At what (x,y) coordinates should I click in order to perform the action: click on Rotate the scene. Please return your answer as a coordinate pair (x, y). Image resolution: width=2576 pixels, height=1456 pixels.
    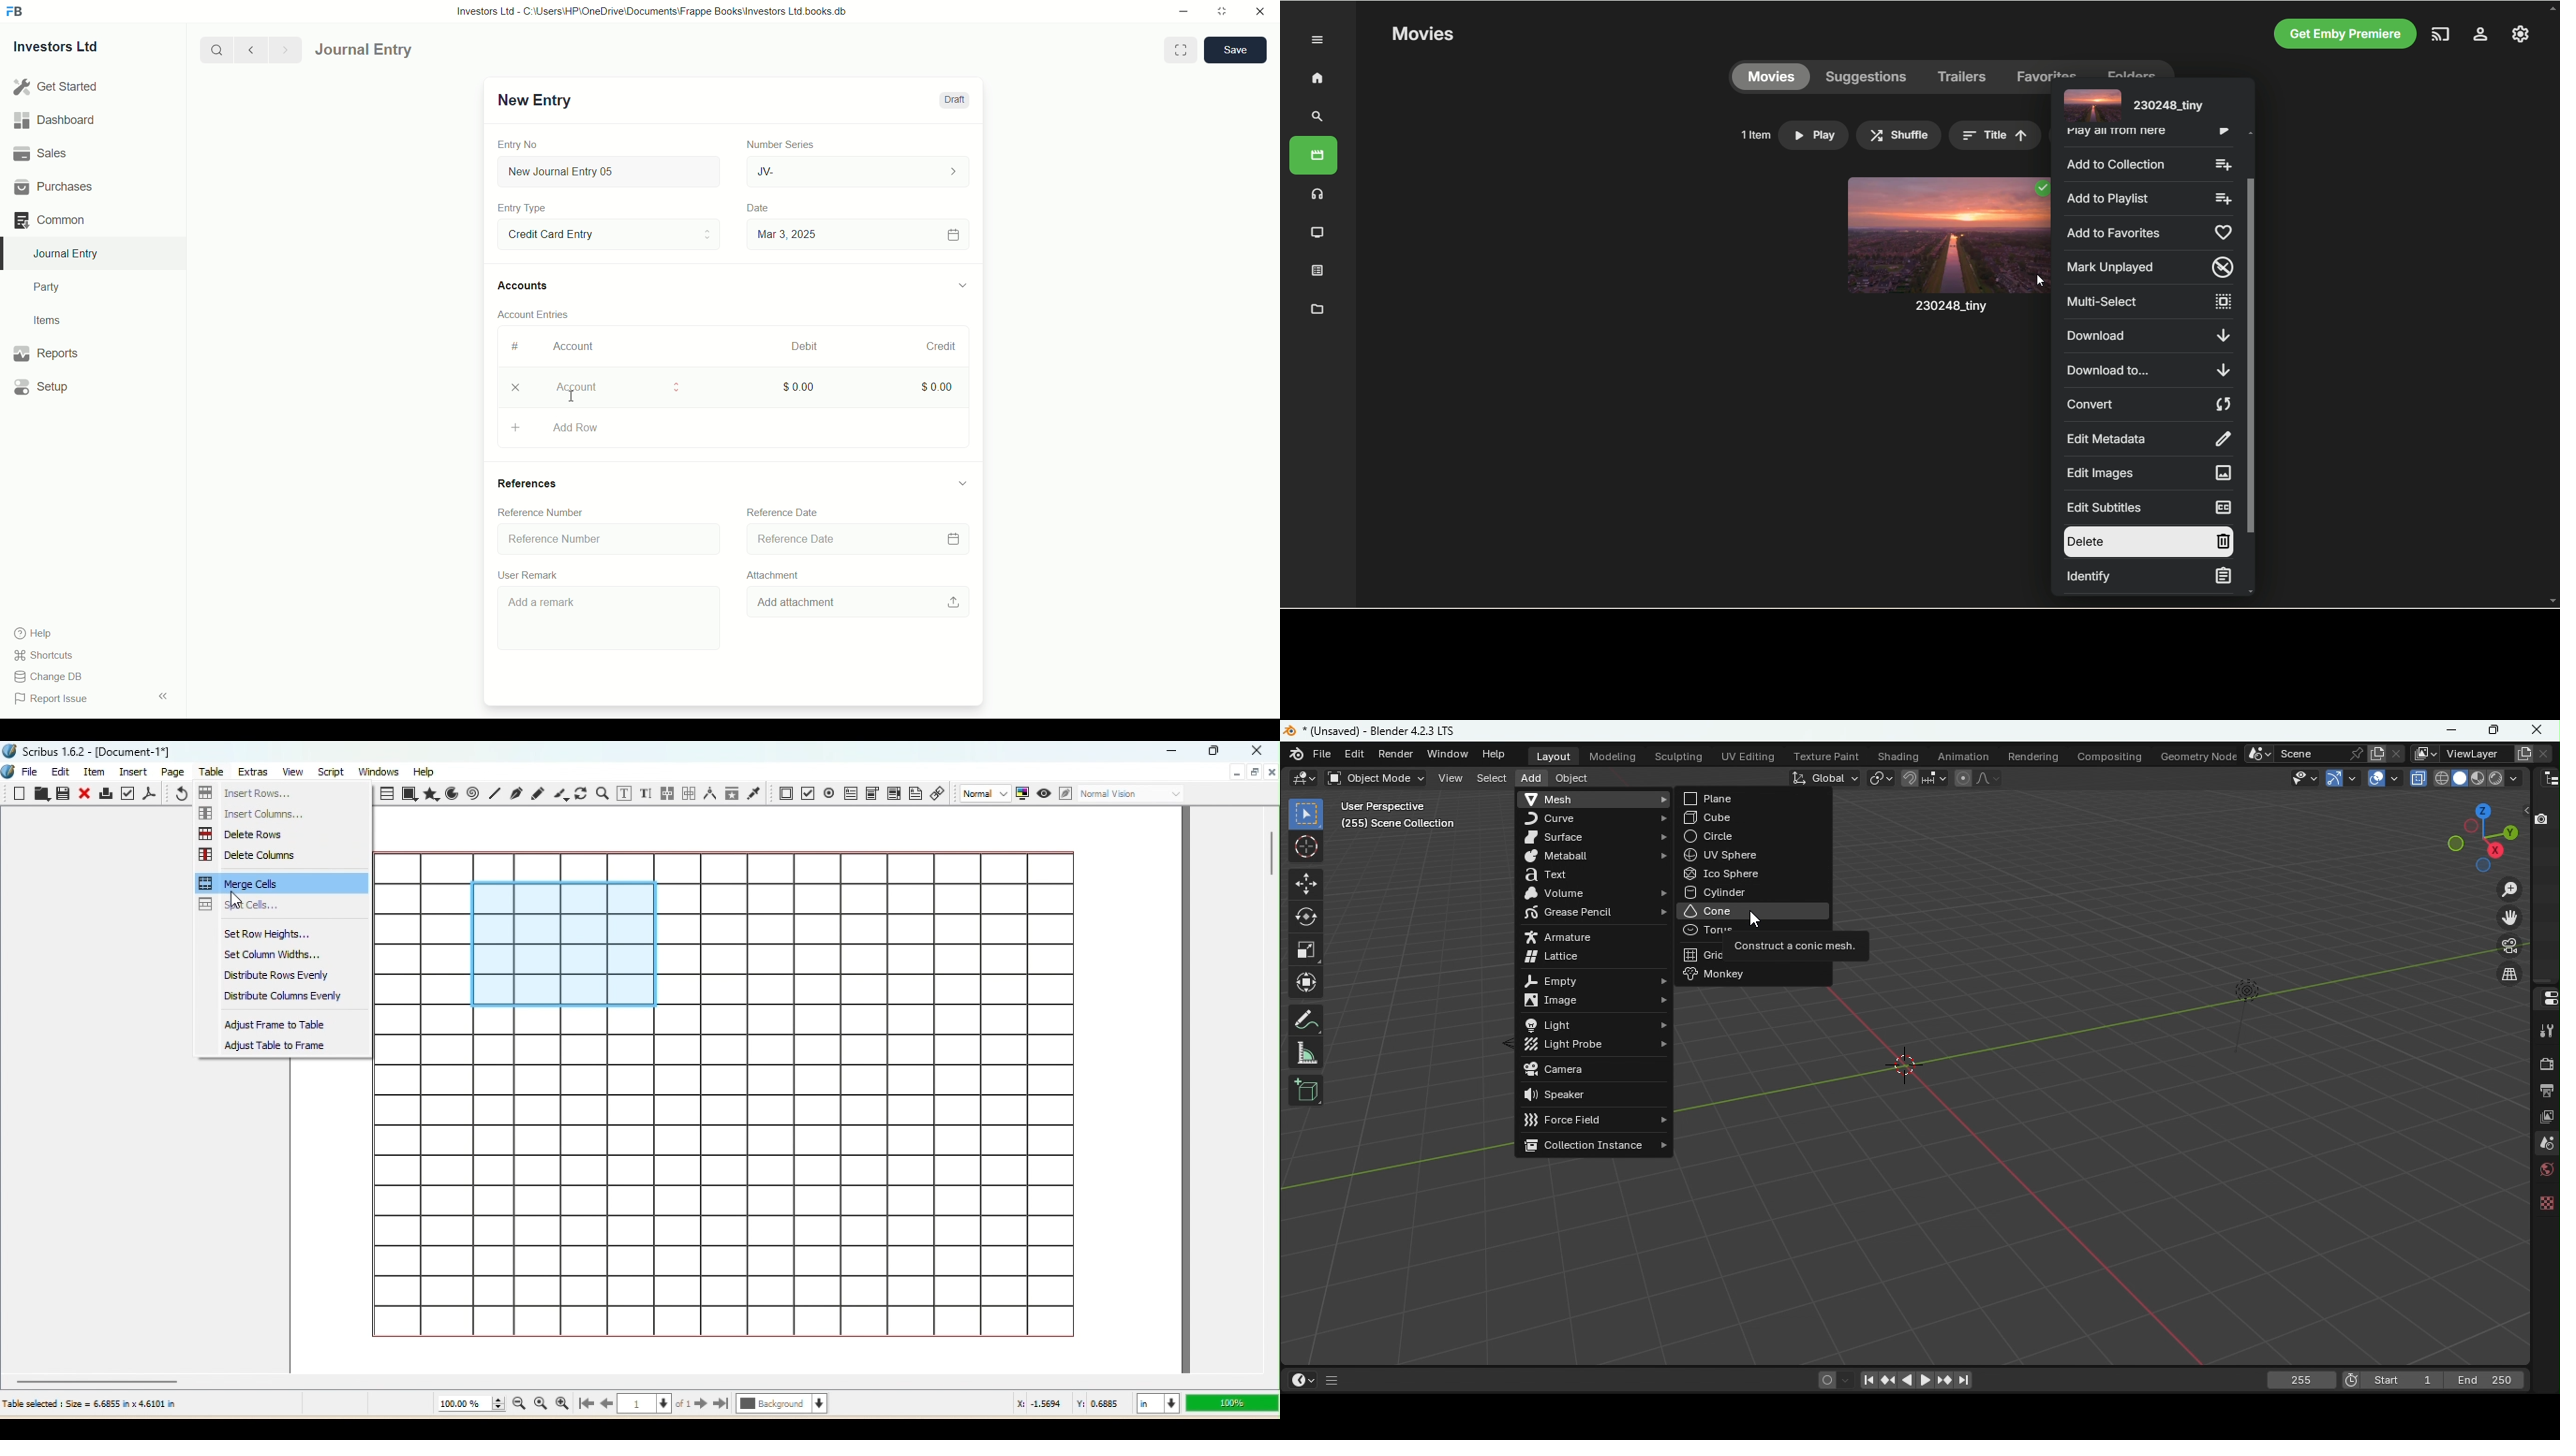
    Looking at the image, I should click on (2510, 831).